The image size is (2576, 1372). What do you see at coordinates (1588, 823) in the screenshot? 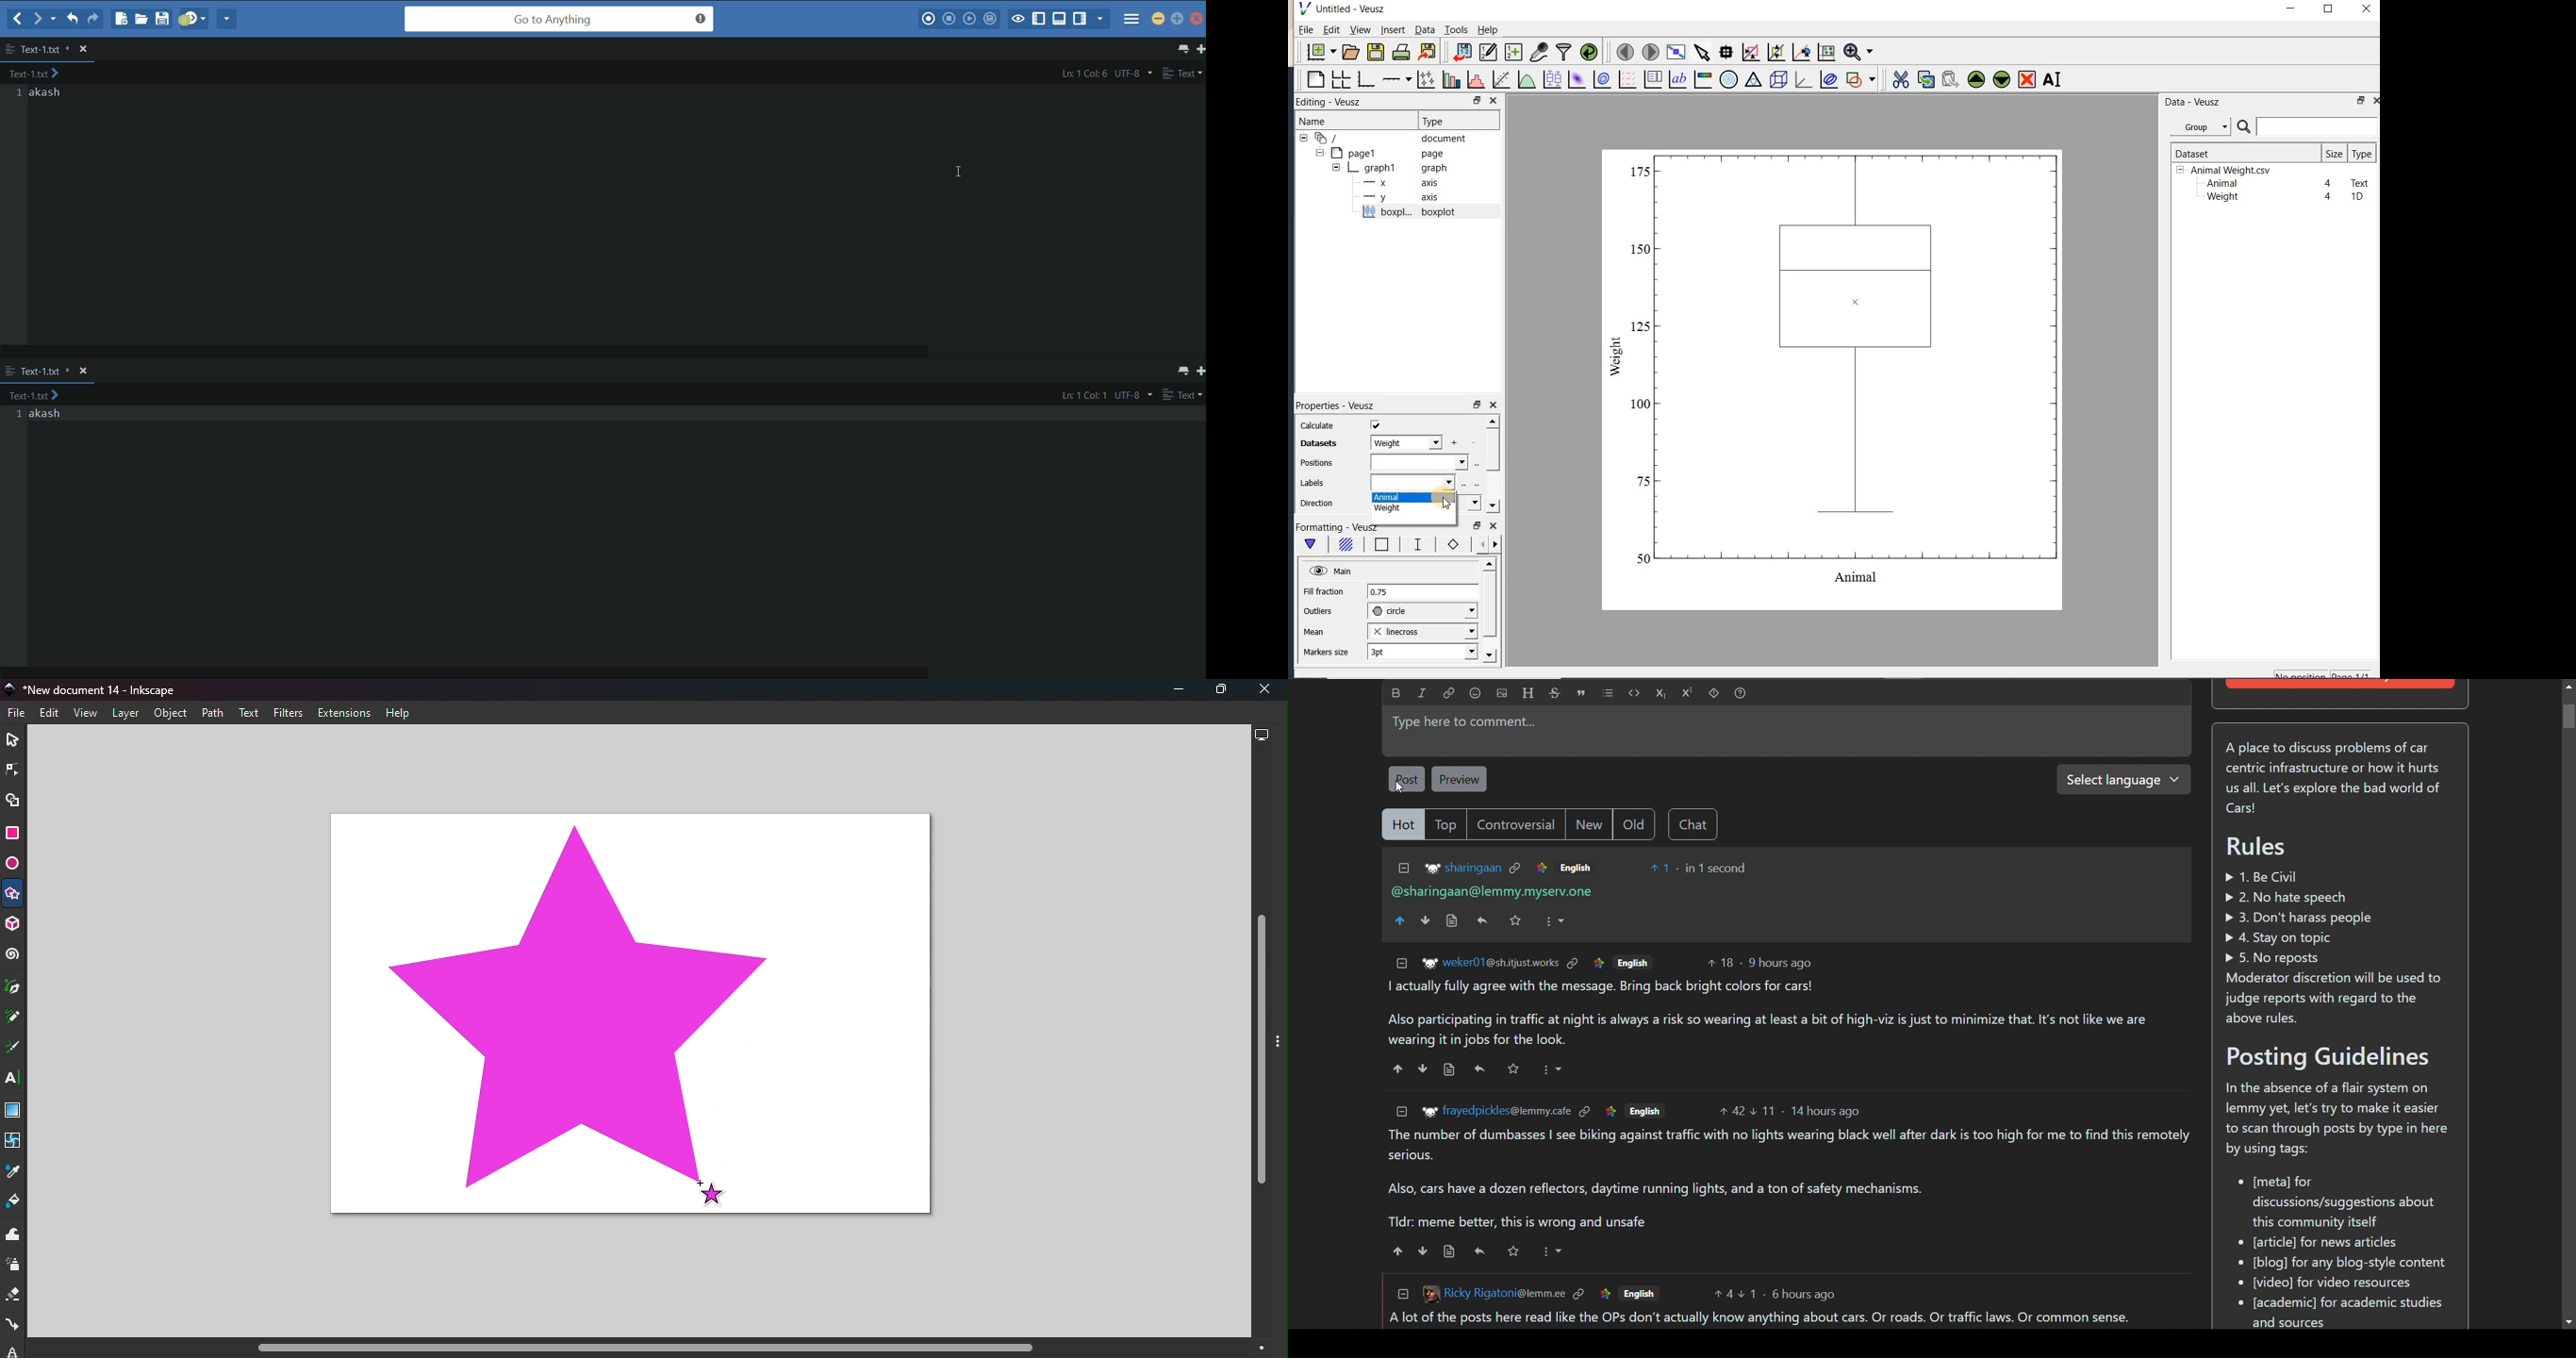
I see `new` at bounding box center [1588, 823].